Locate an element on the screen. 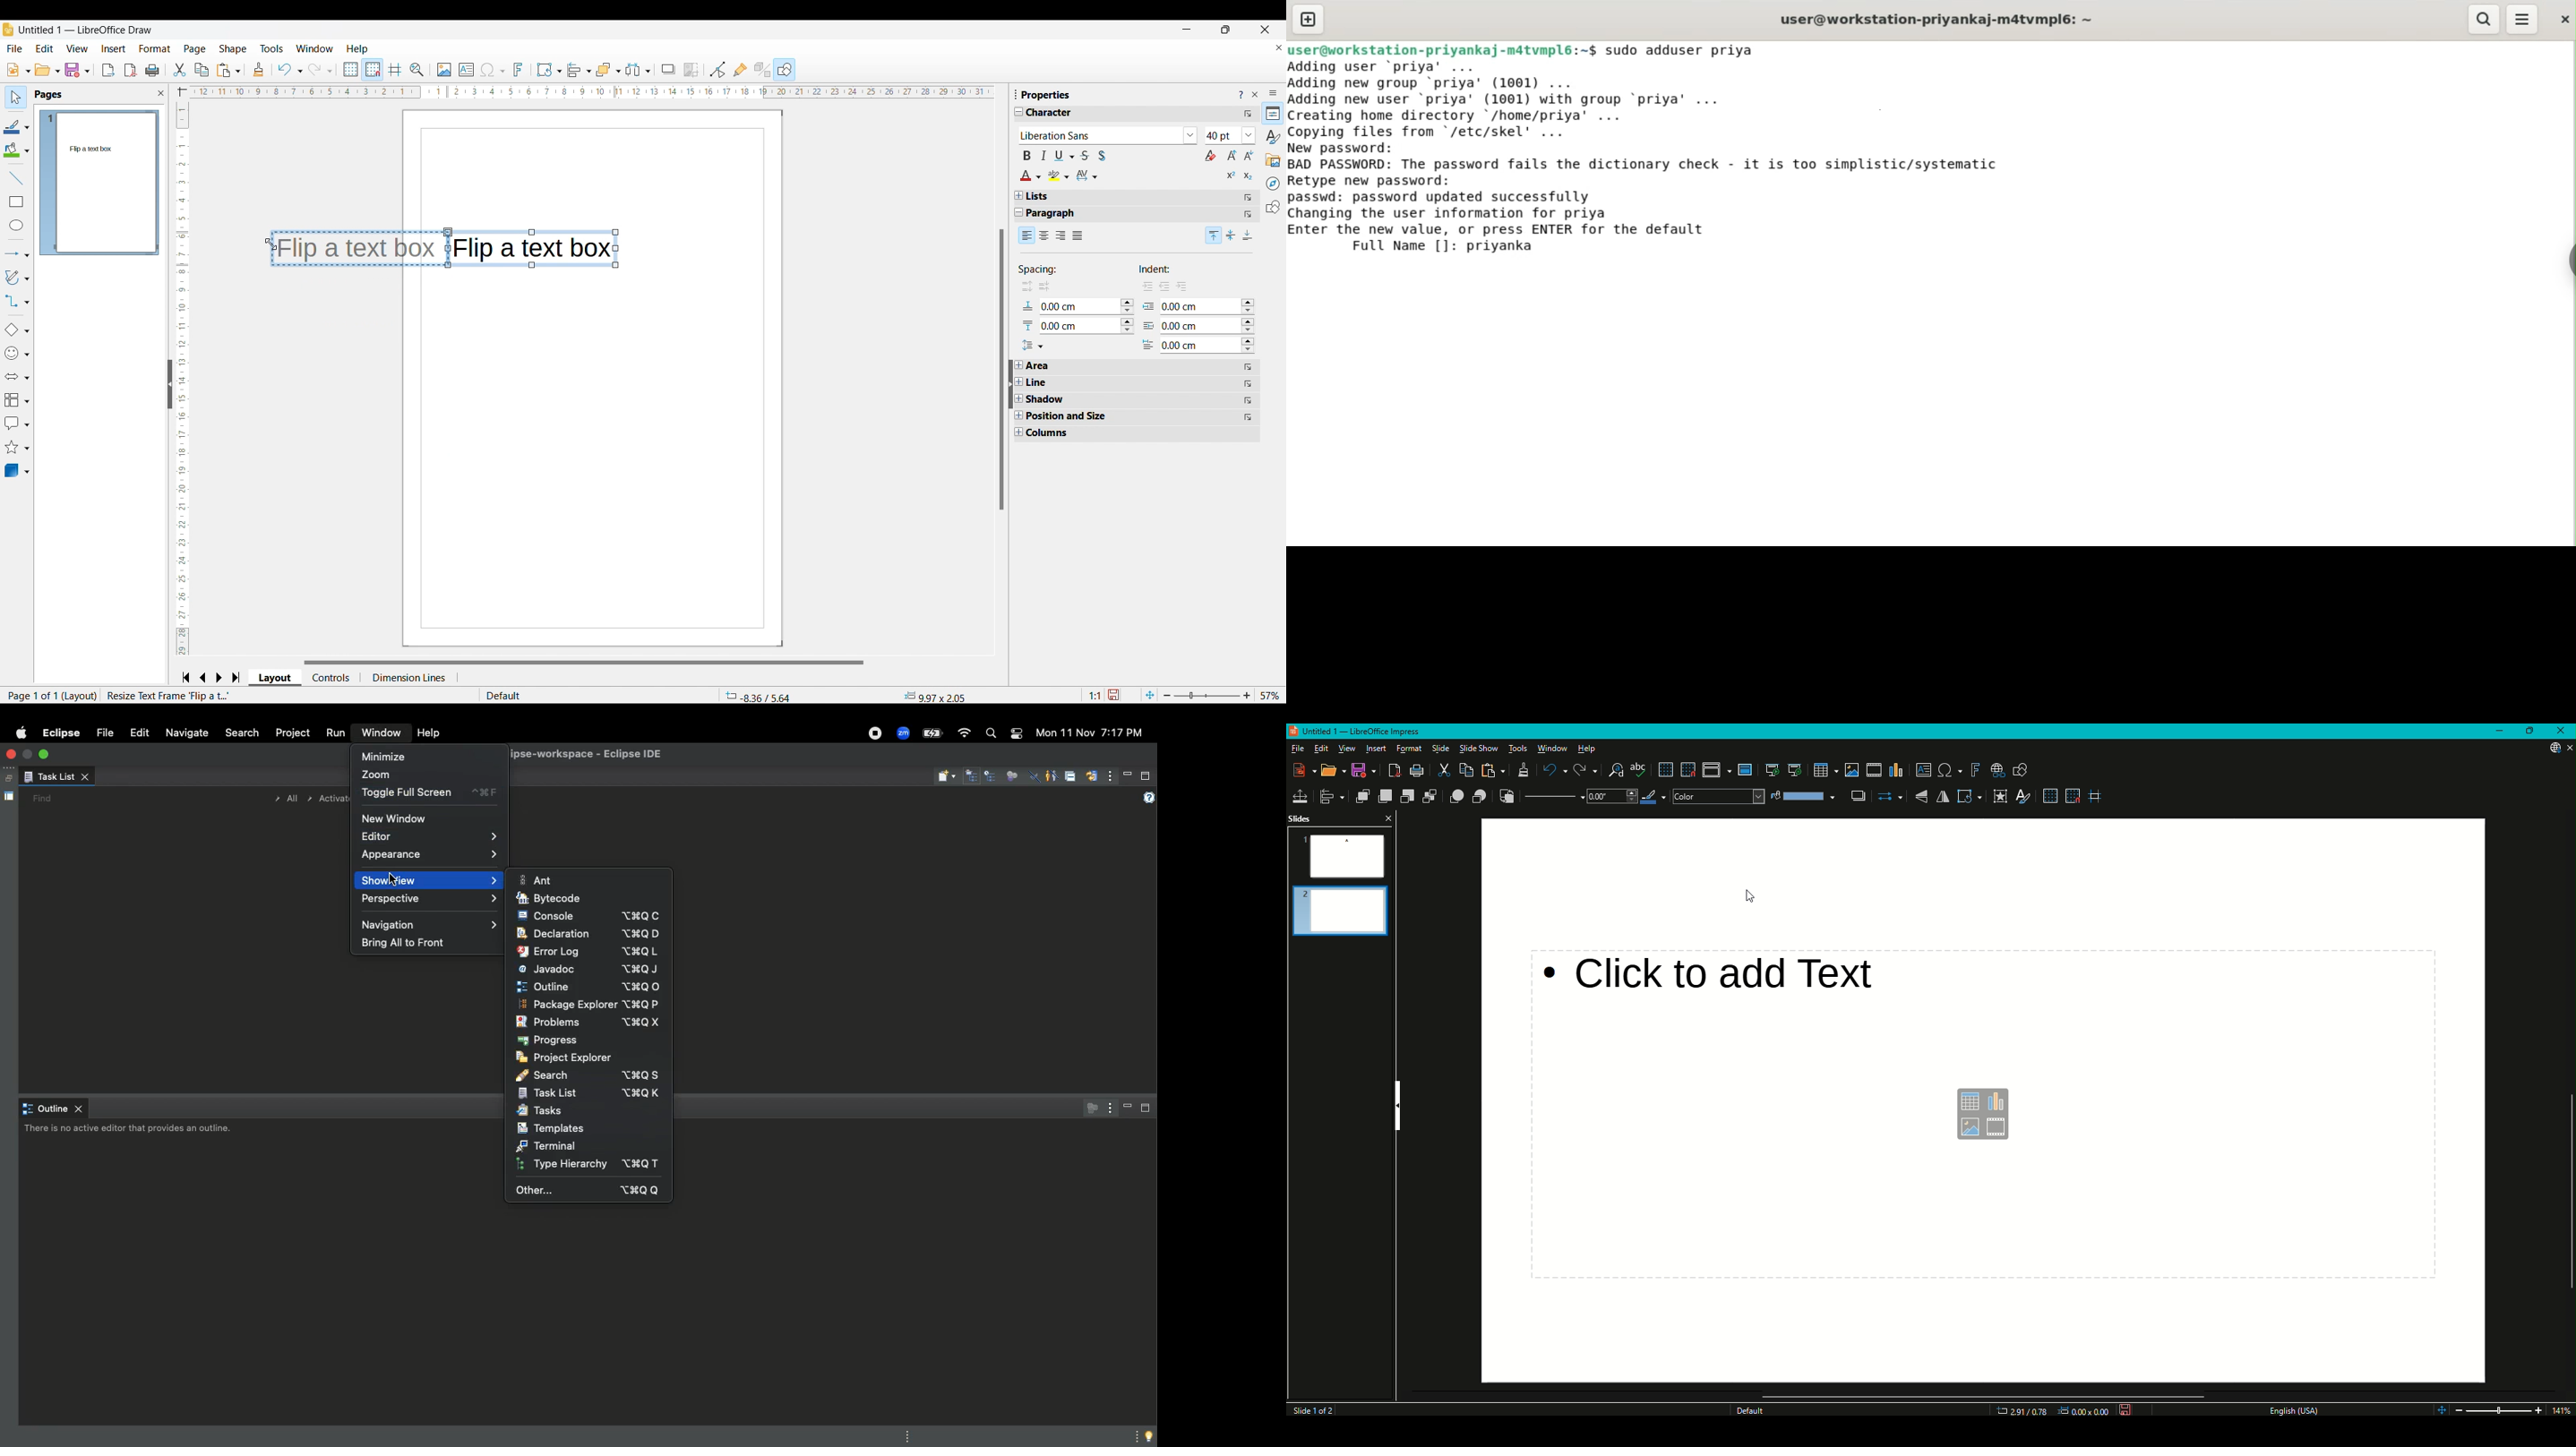  Properties, current sidebar highlighted is located at coordinates (1273, 113).